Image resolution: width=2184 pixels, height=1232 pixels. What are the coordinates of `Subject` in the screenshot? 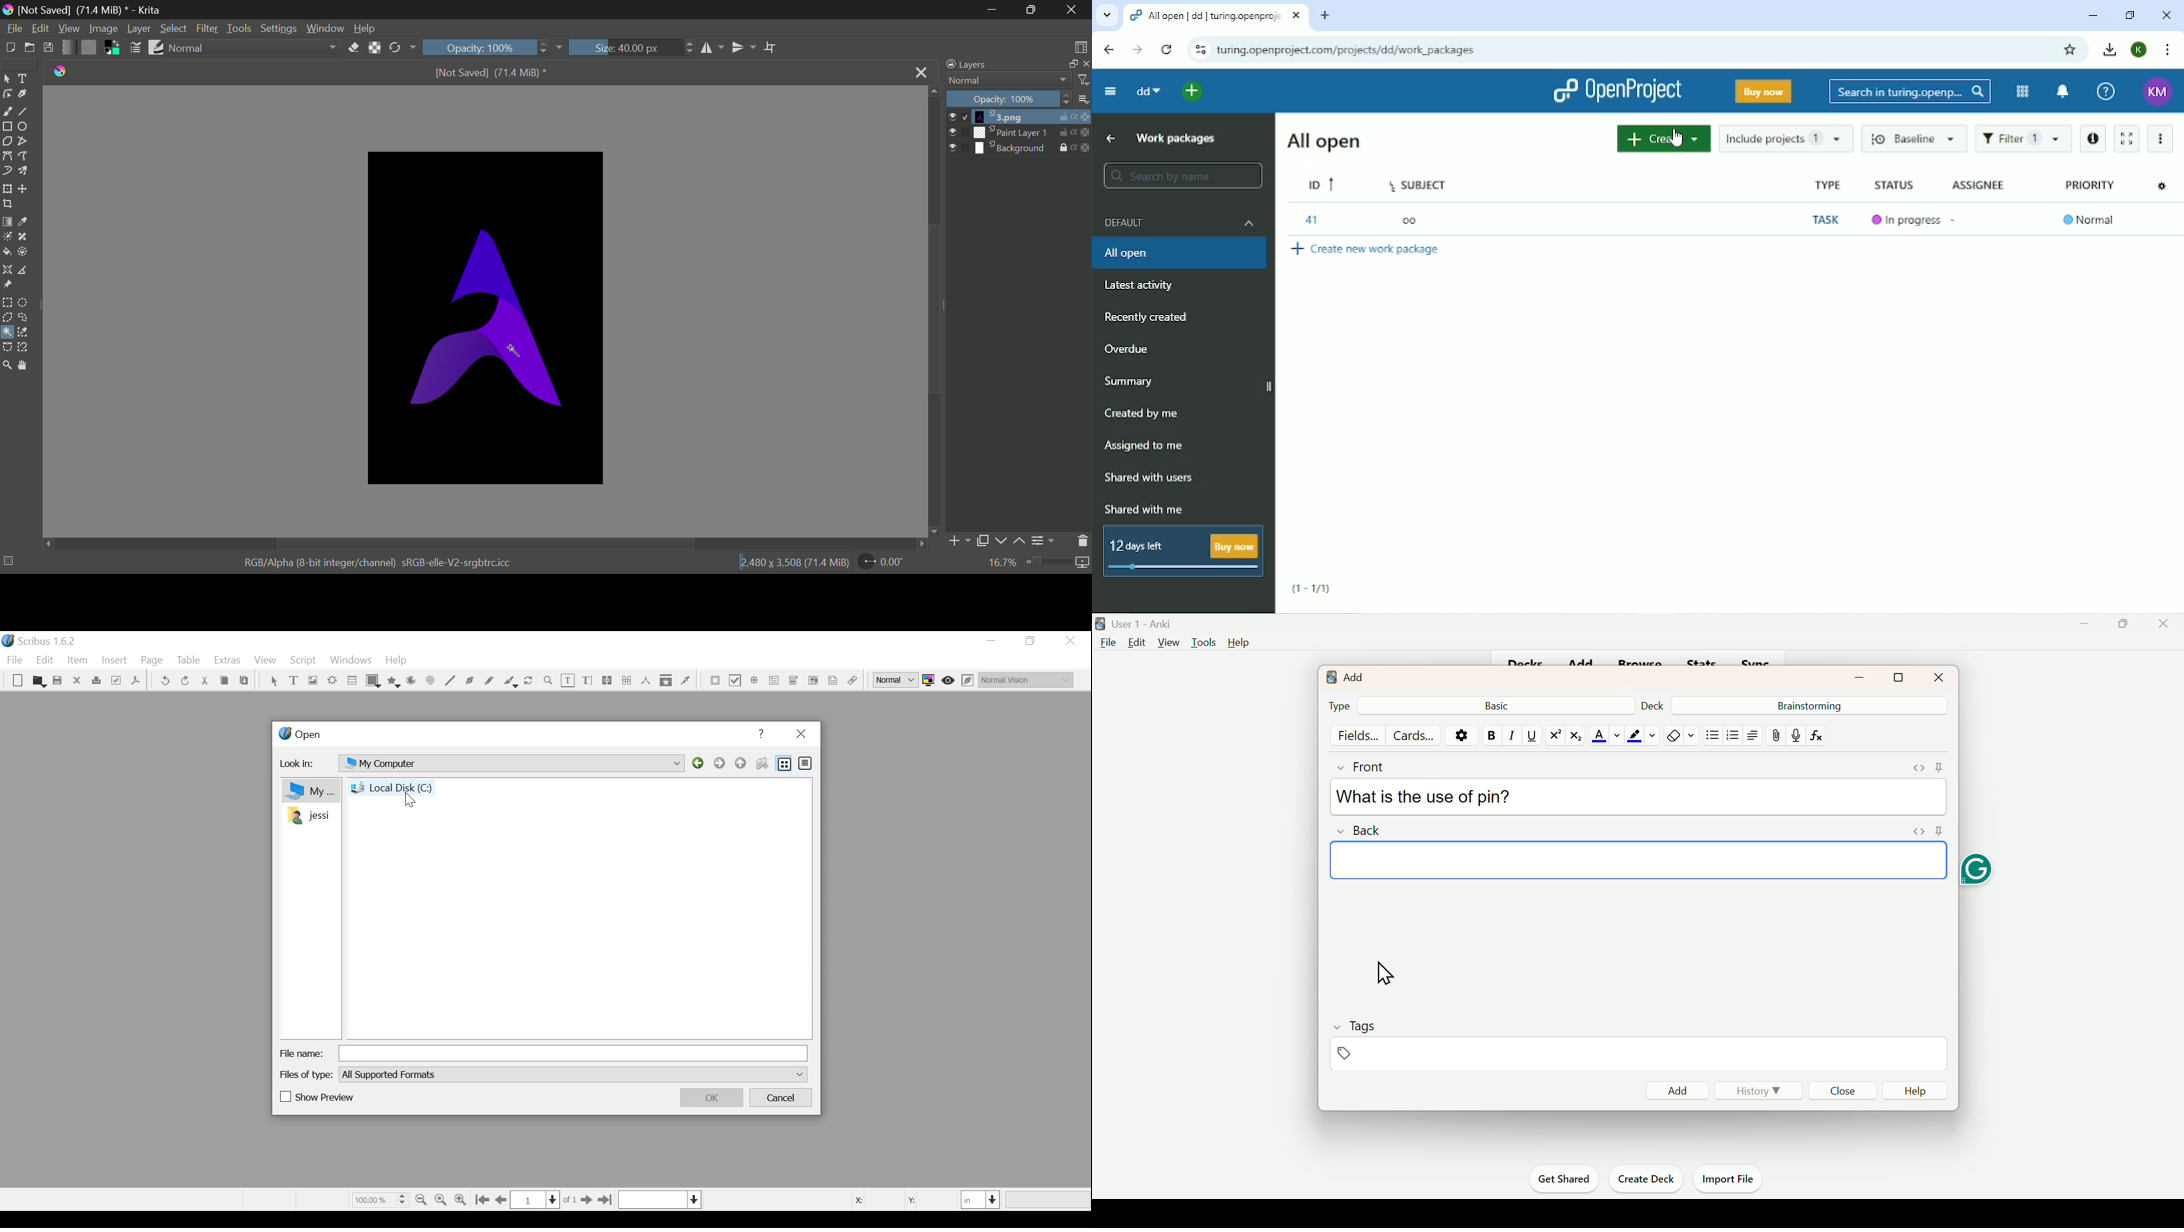 It's located at (1424, 184).